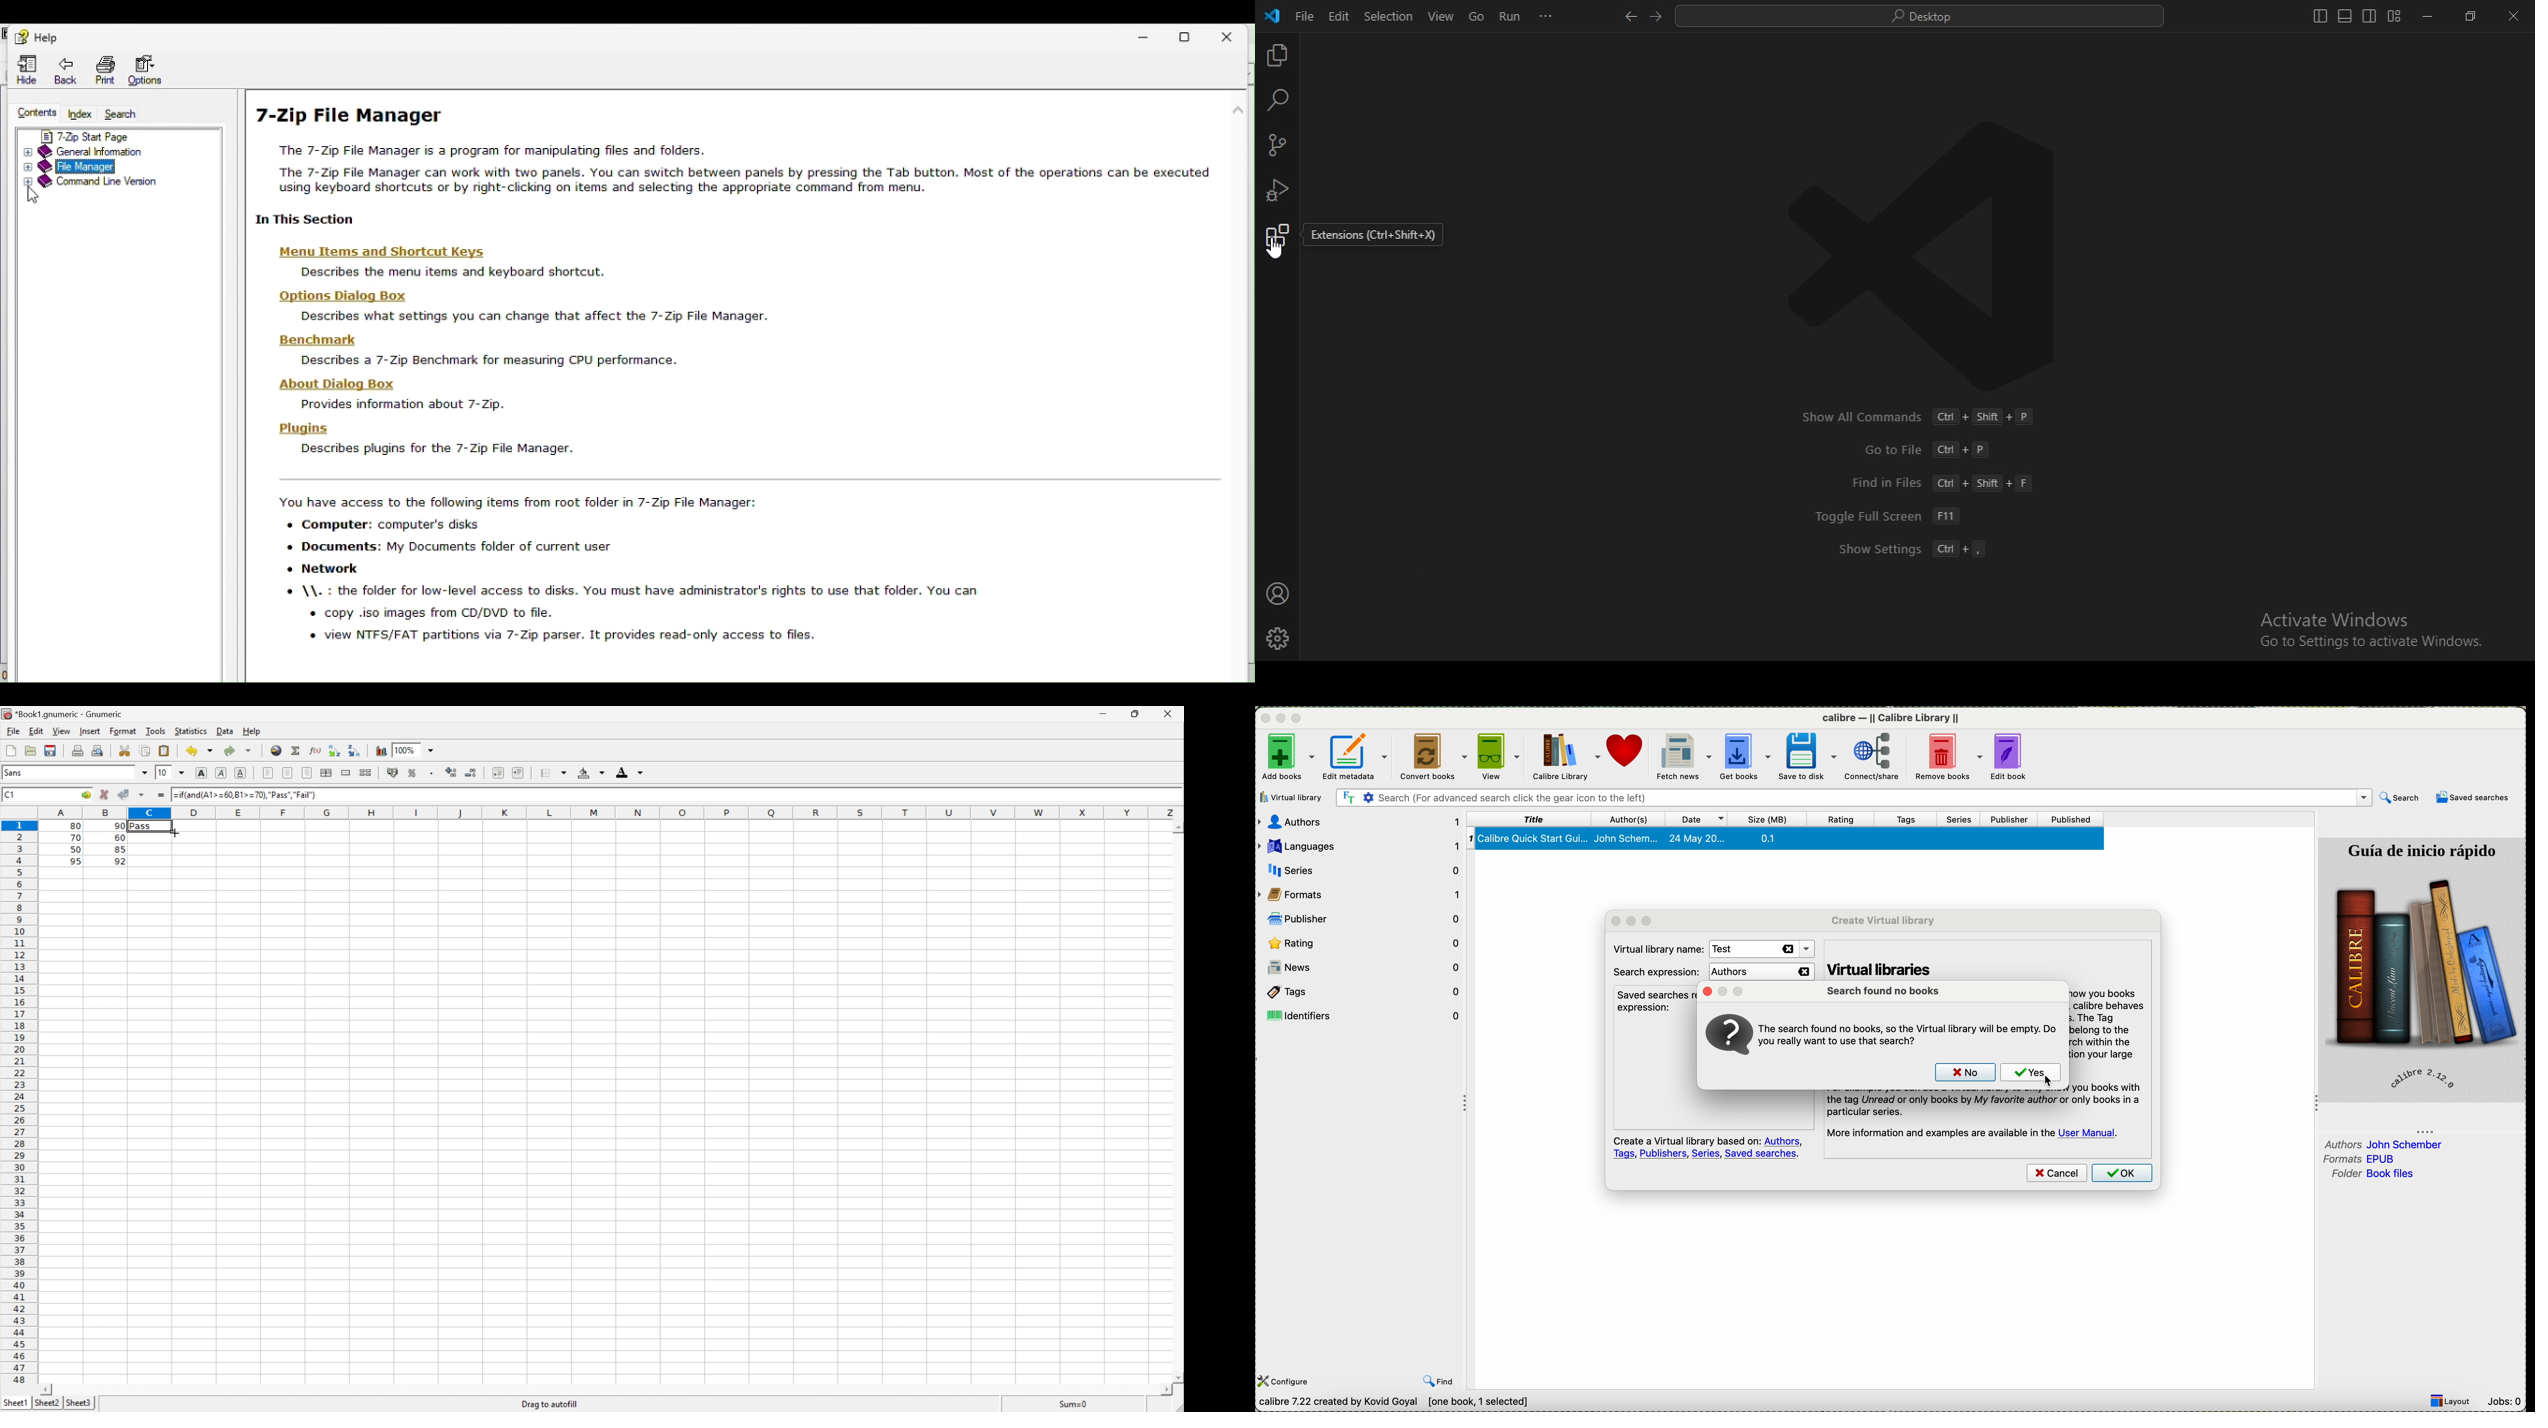 The width and height of the screenshot is (2548, 1428). What do you see at coordinates (76, 750) in the screenshot?
I see `Print the current file` at bounding box center [76, 750].